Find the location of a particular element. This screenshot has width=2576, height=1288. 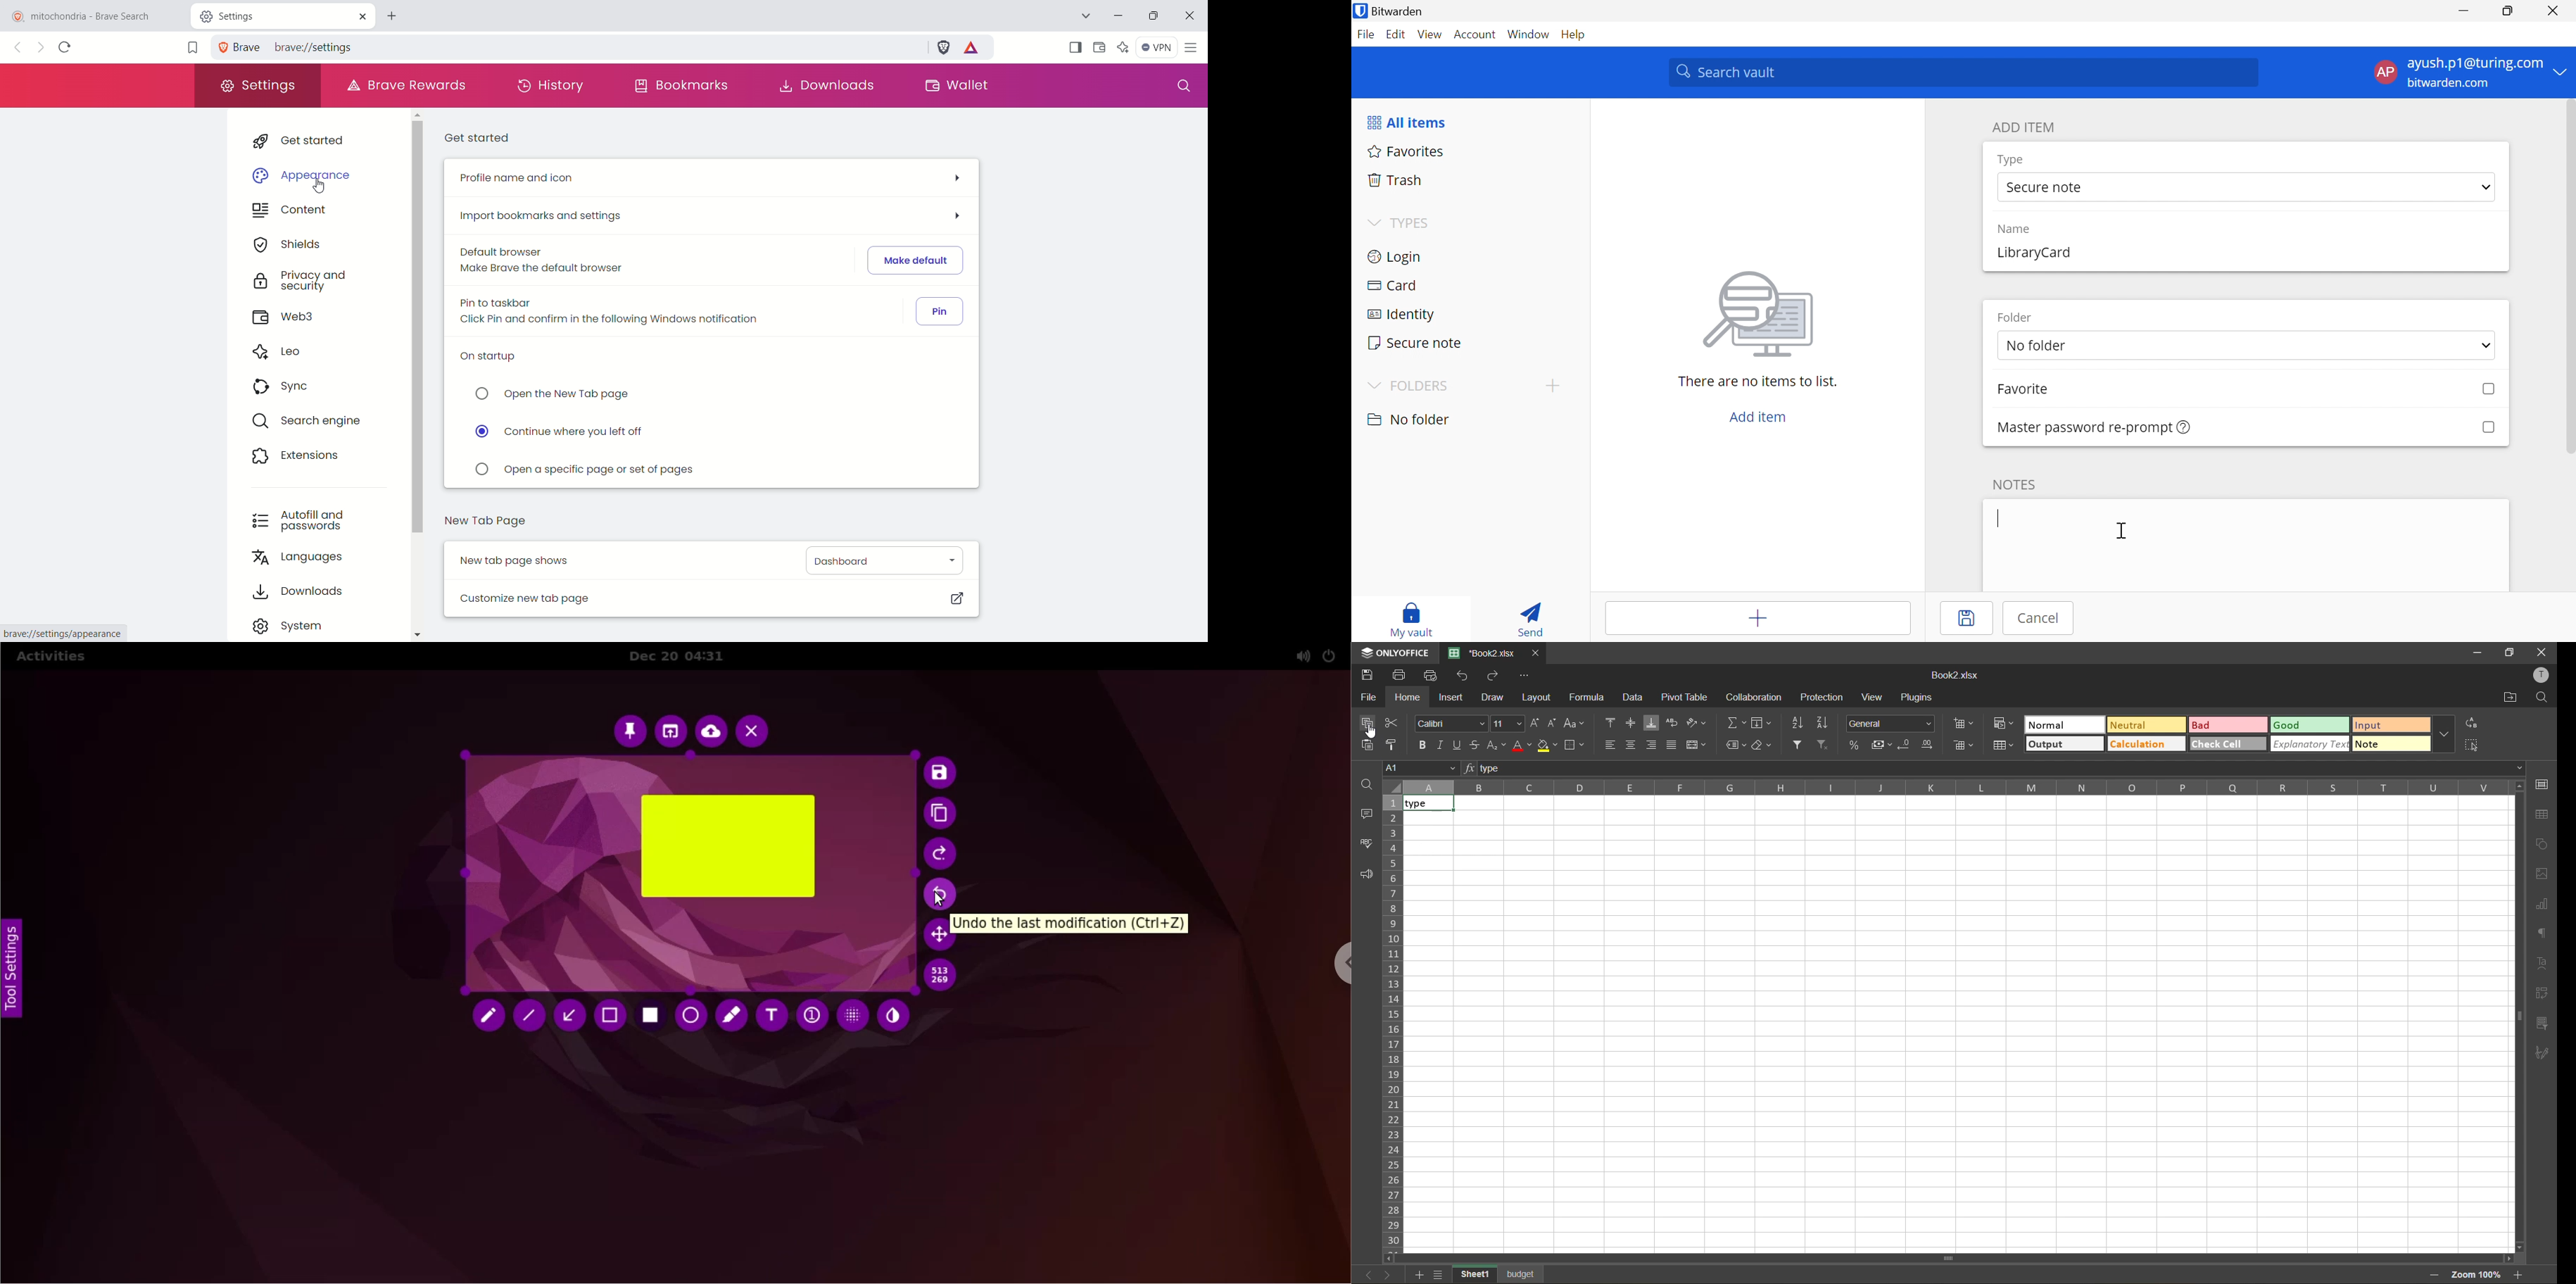

clear is located at coordinates (1762, 745).